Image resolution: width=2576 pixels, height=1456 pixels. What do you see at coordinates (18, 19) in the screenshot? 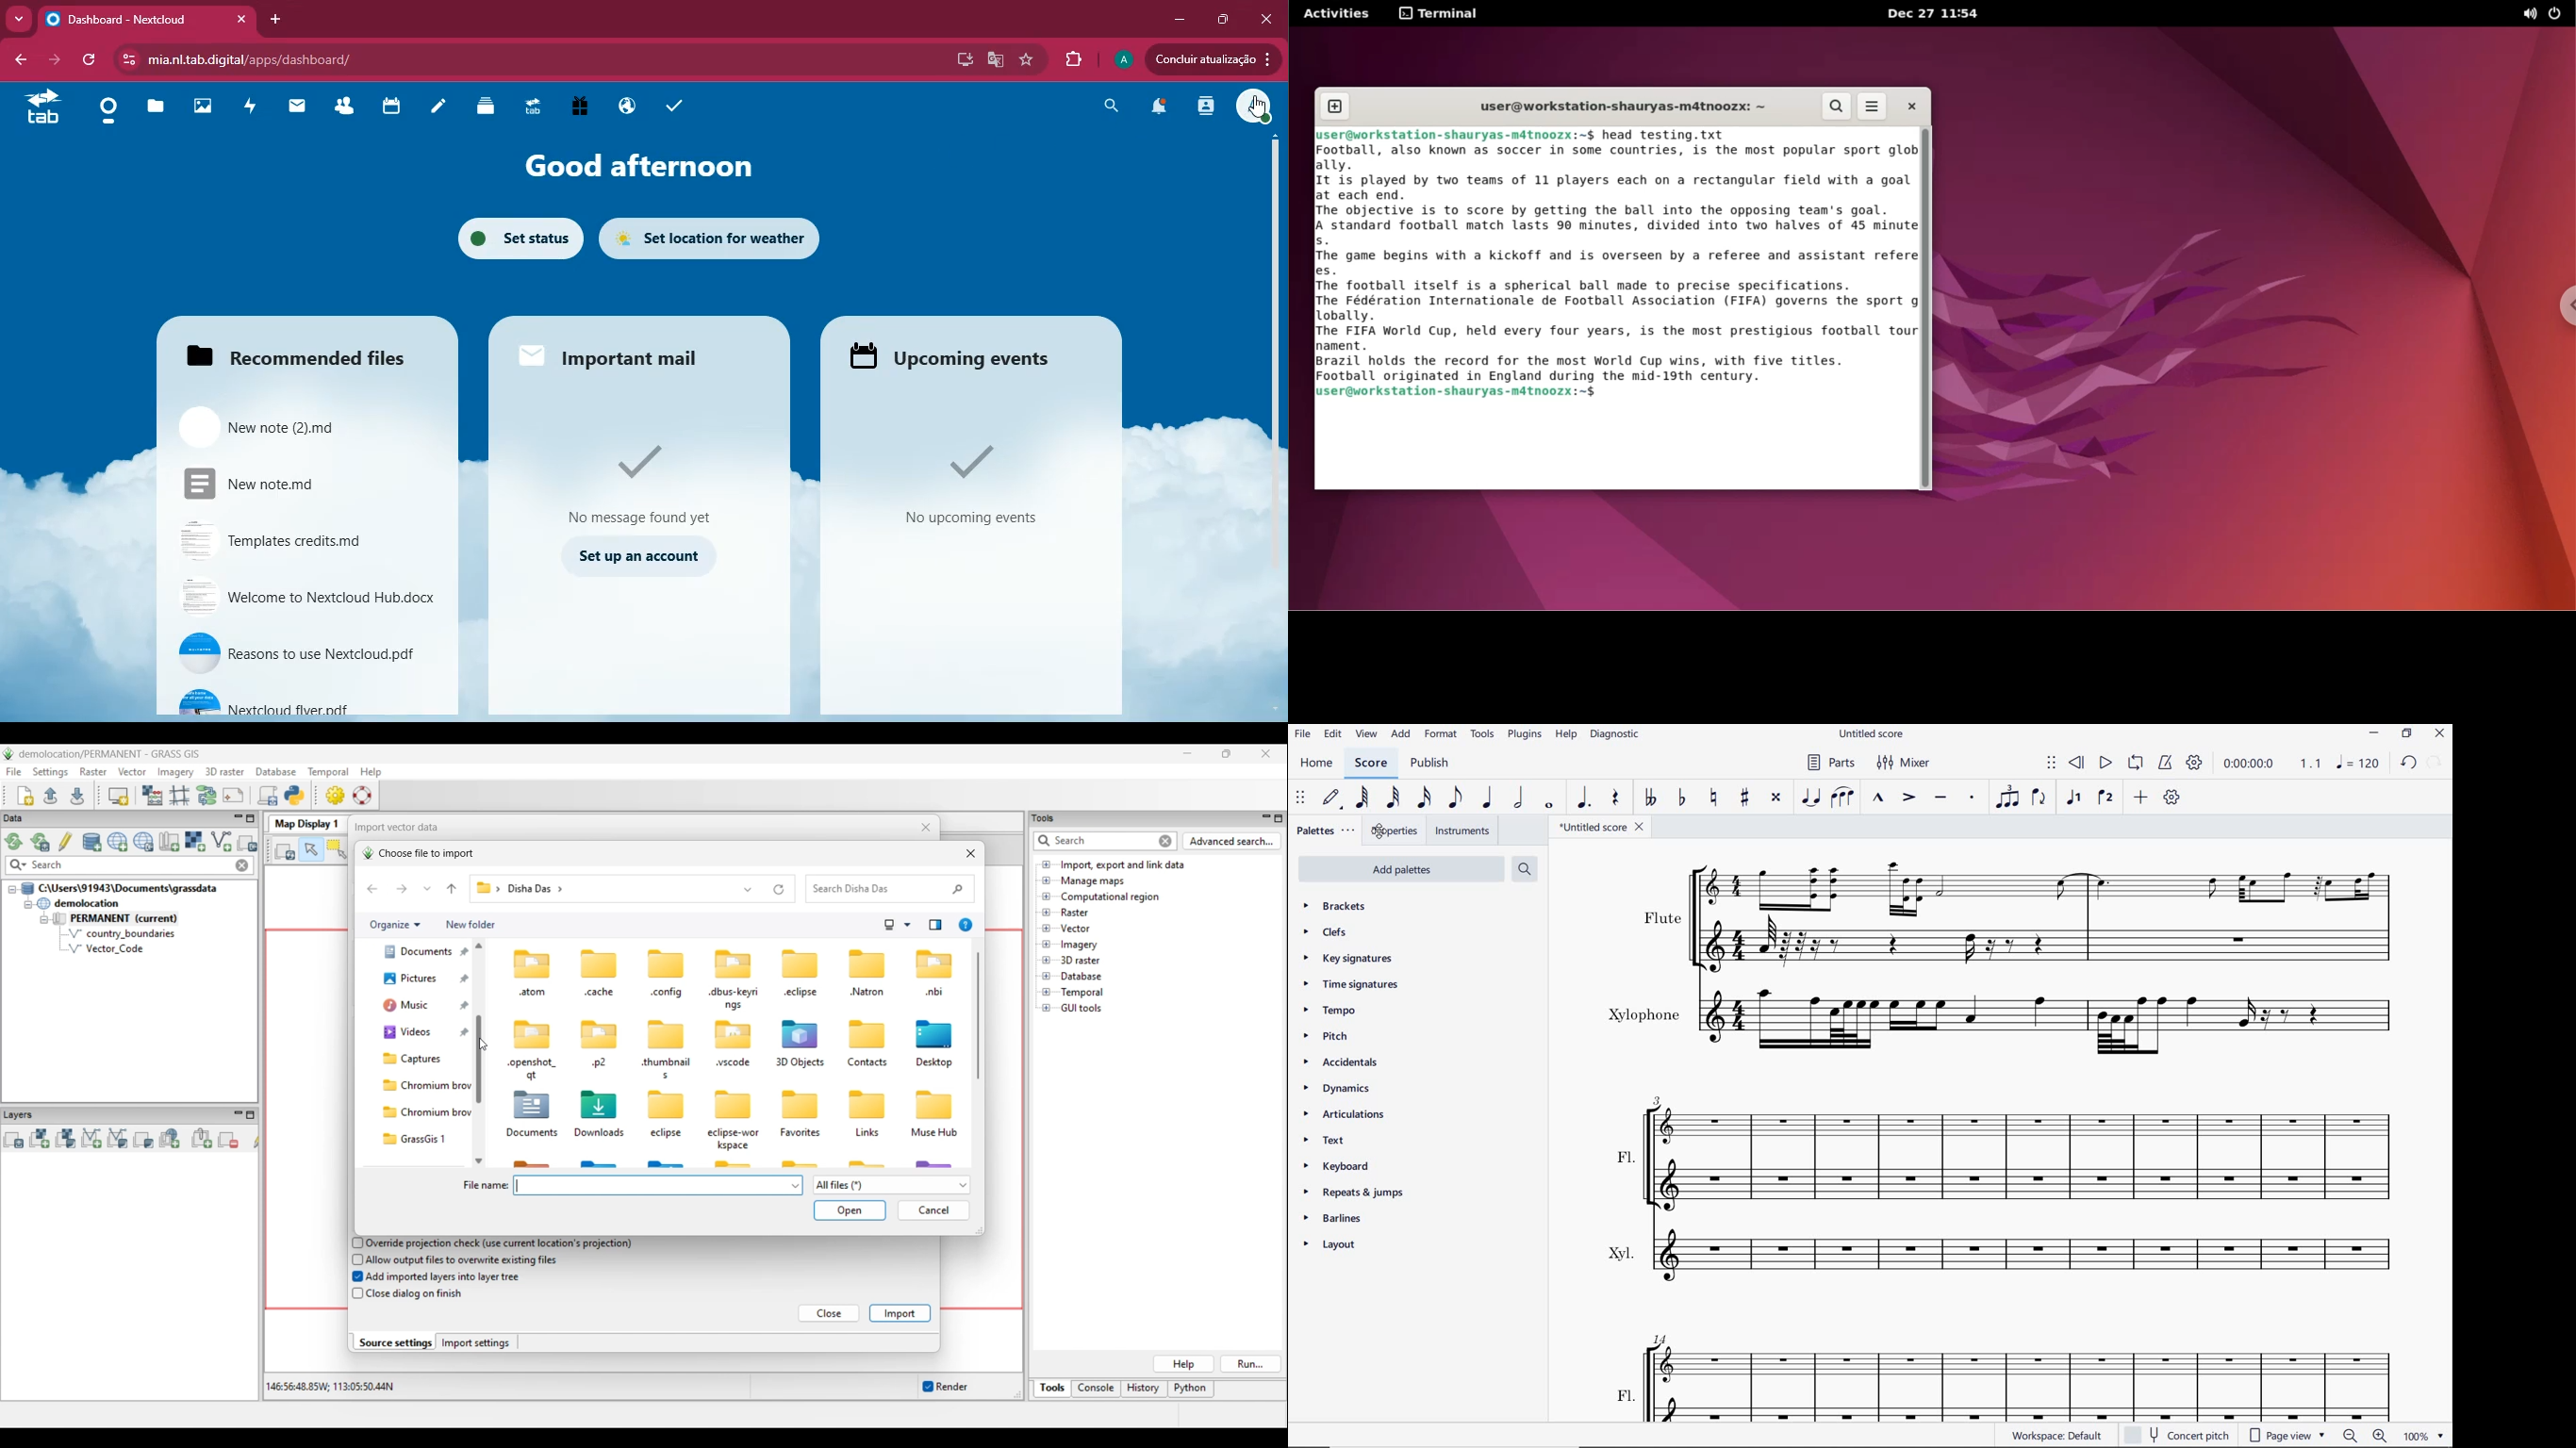
I see `more` at bounding box center [18, 19].